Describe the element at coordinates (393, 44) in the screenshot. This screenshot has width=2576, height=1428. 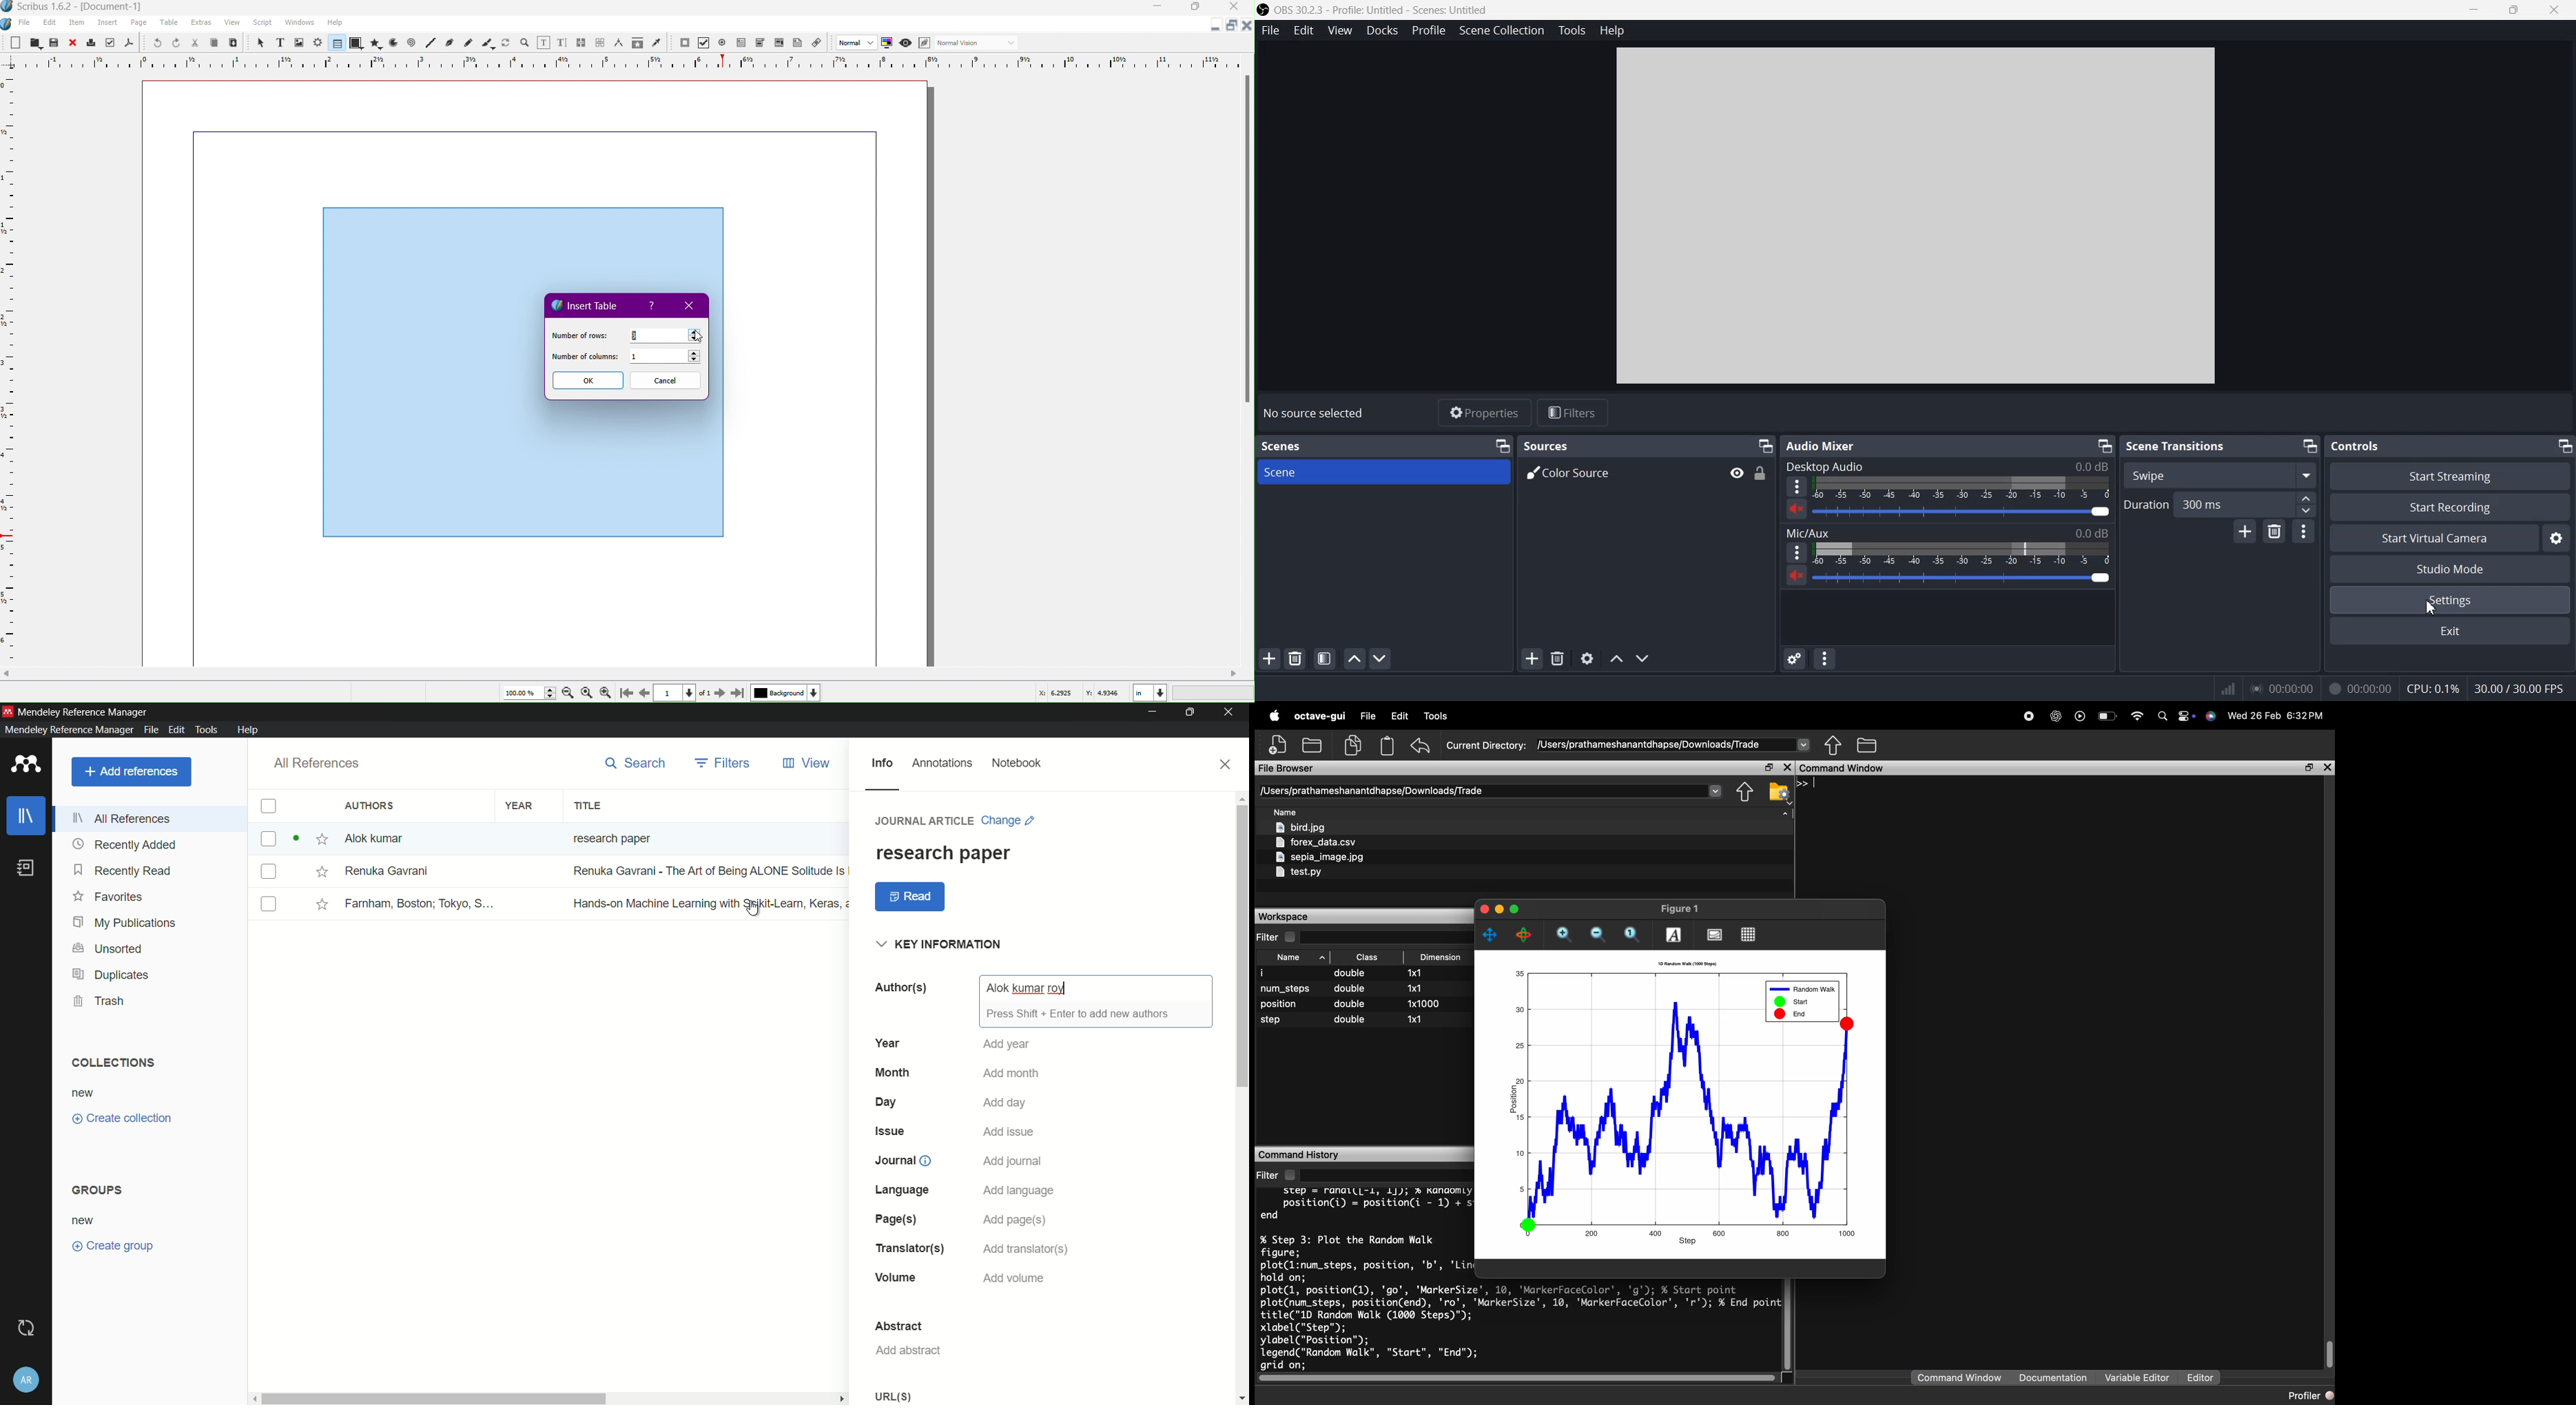
I see `Arc` at that location.